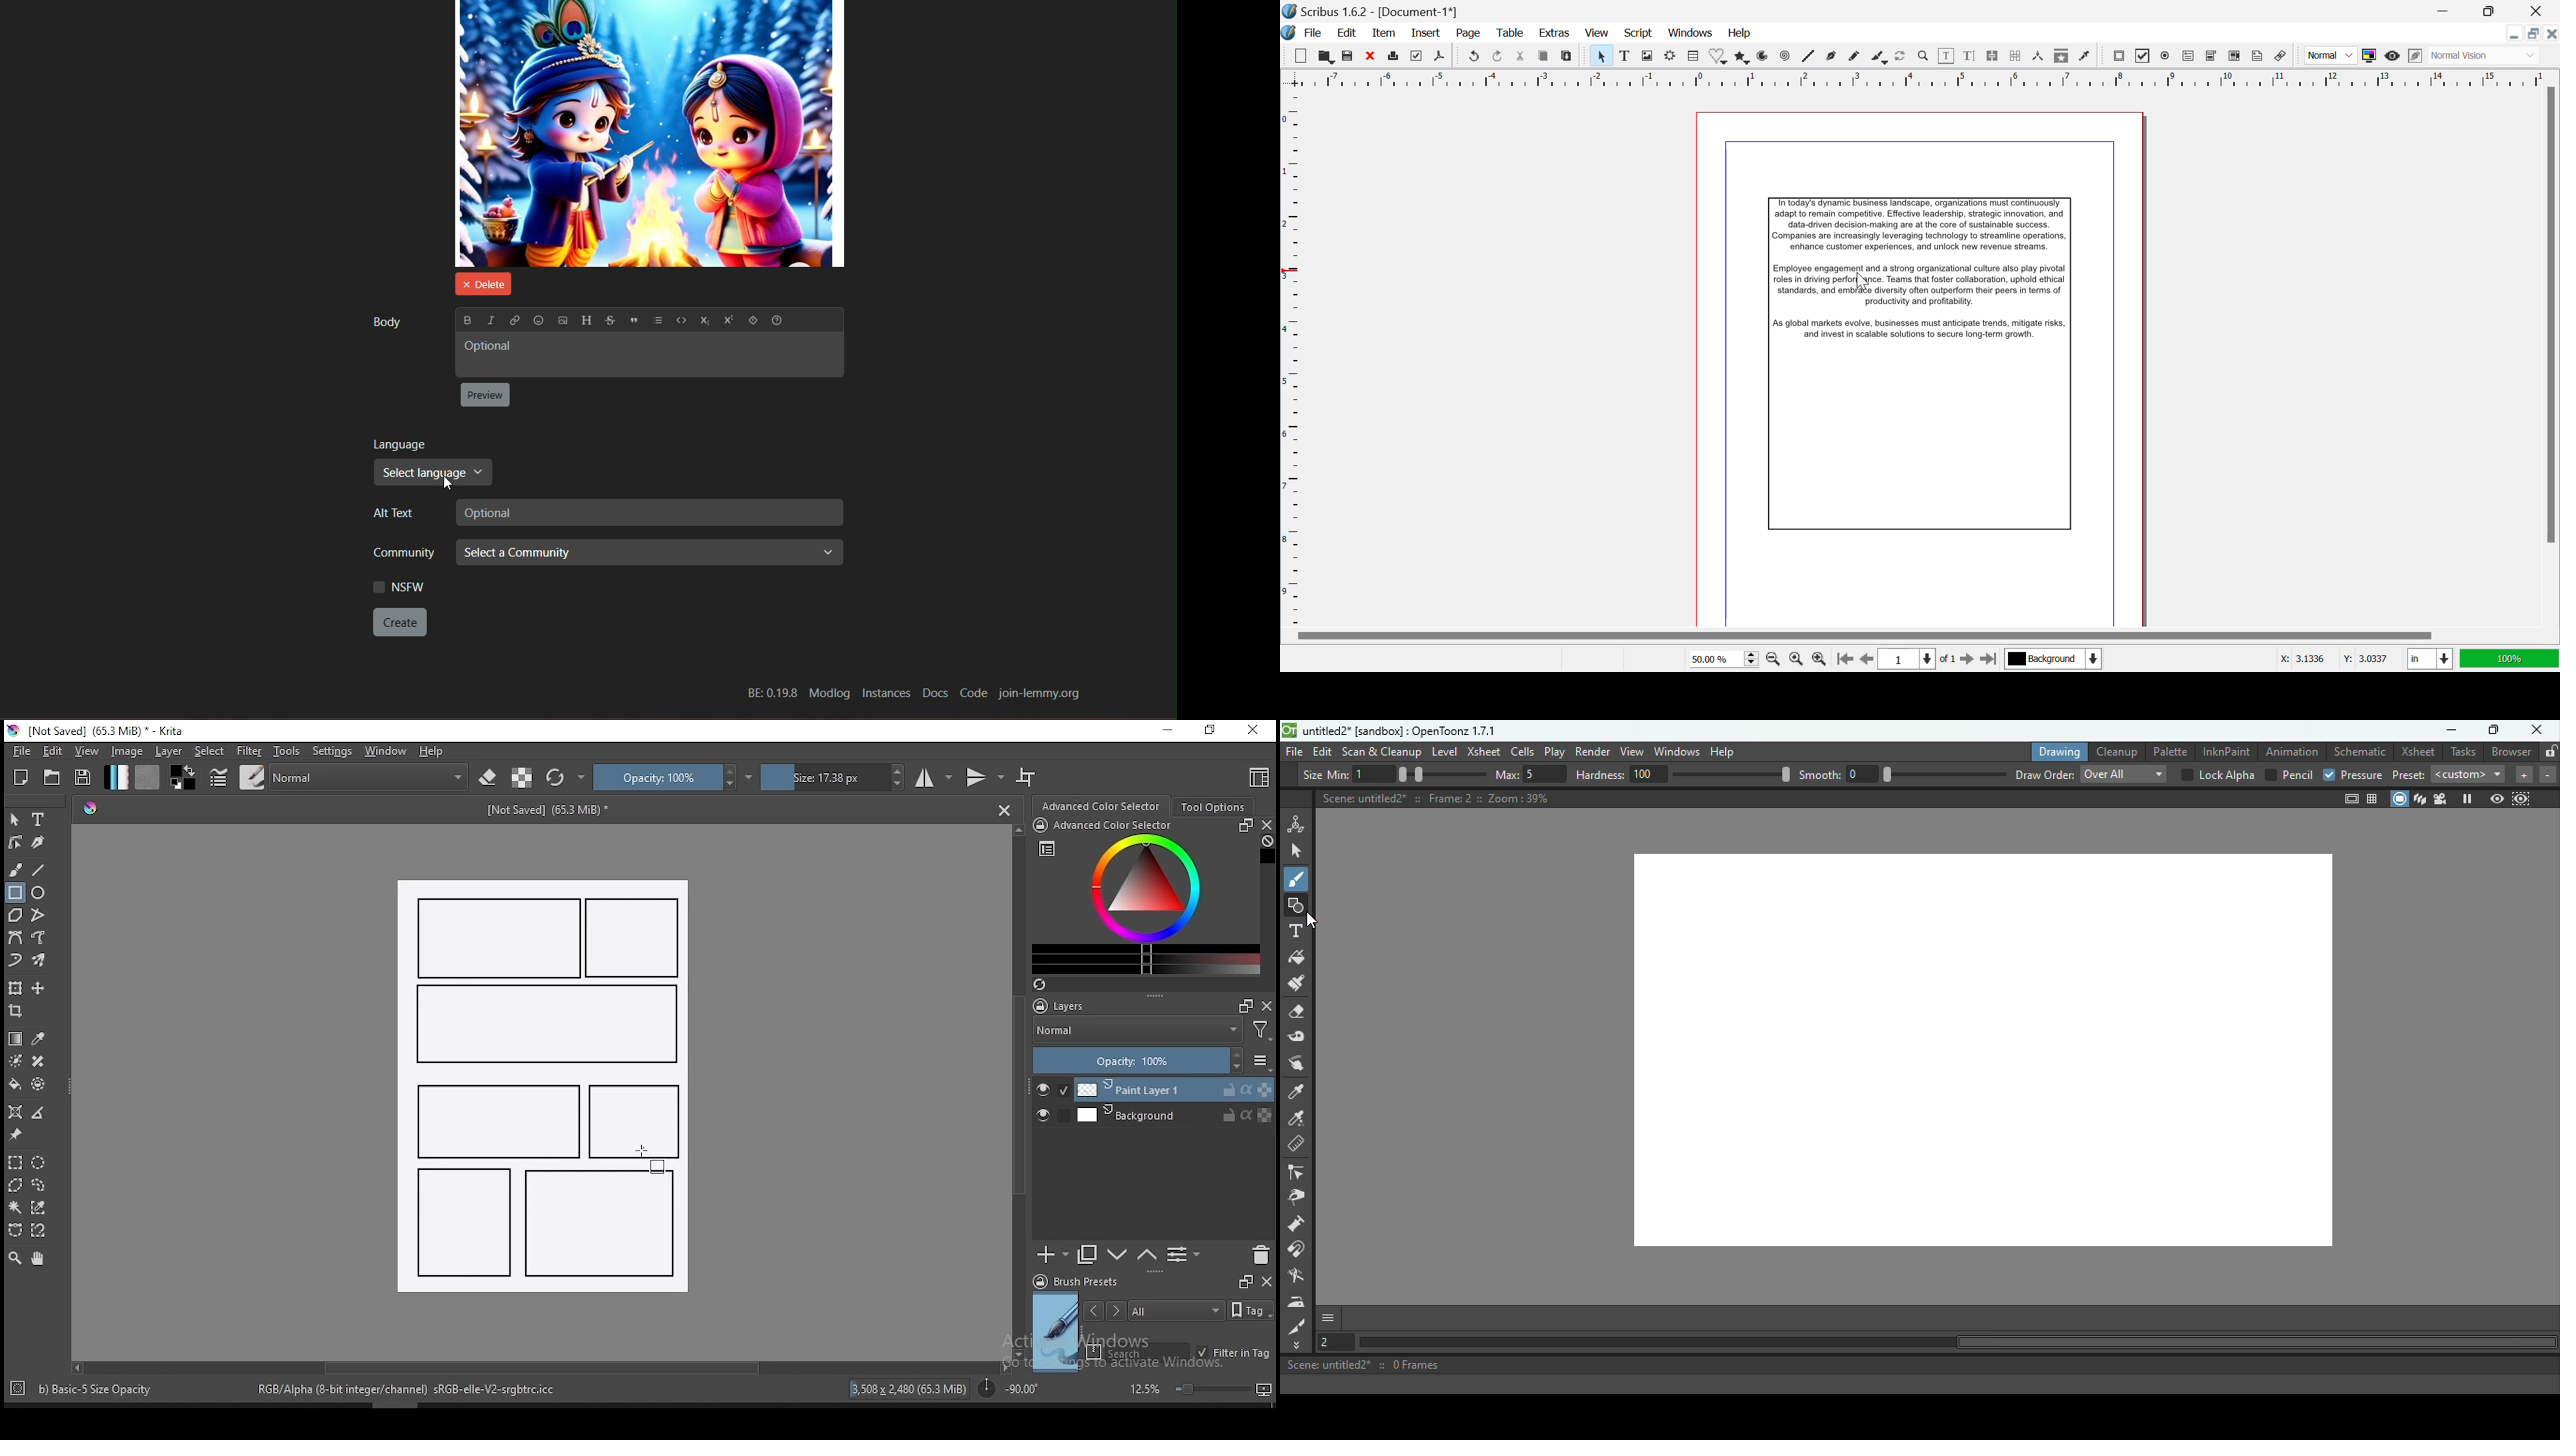 The image size is (2576, 1456). What do you see at coordinates (2447, 10) in the screenshot?
I see `Restore Down` at bounding box center [2447, 10].